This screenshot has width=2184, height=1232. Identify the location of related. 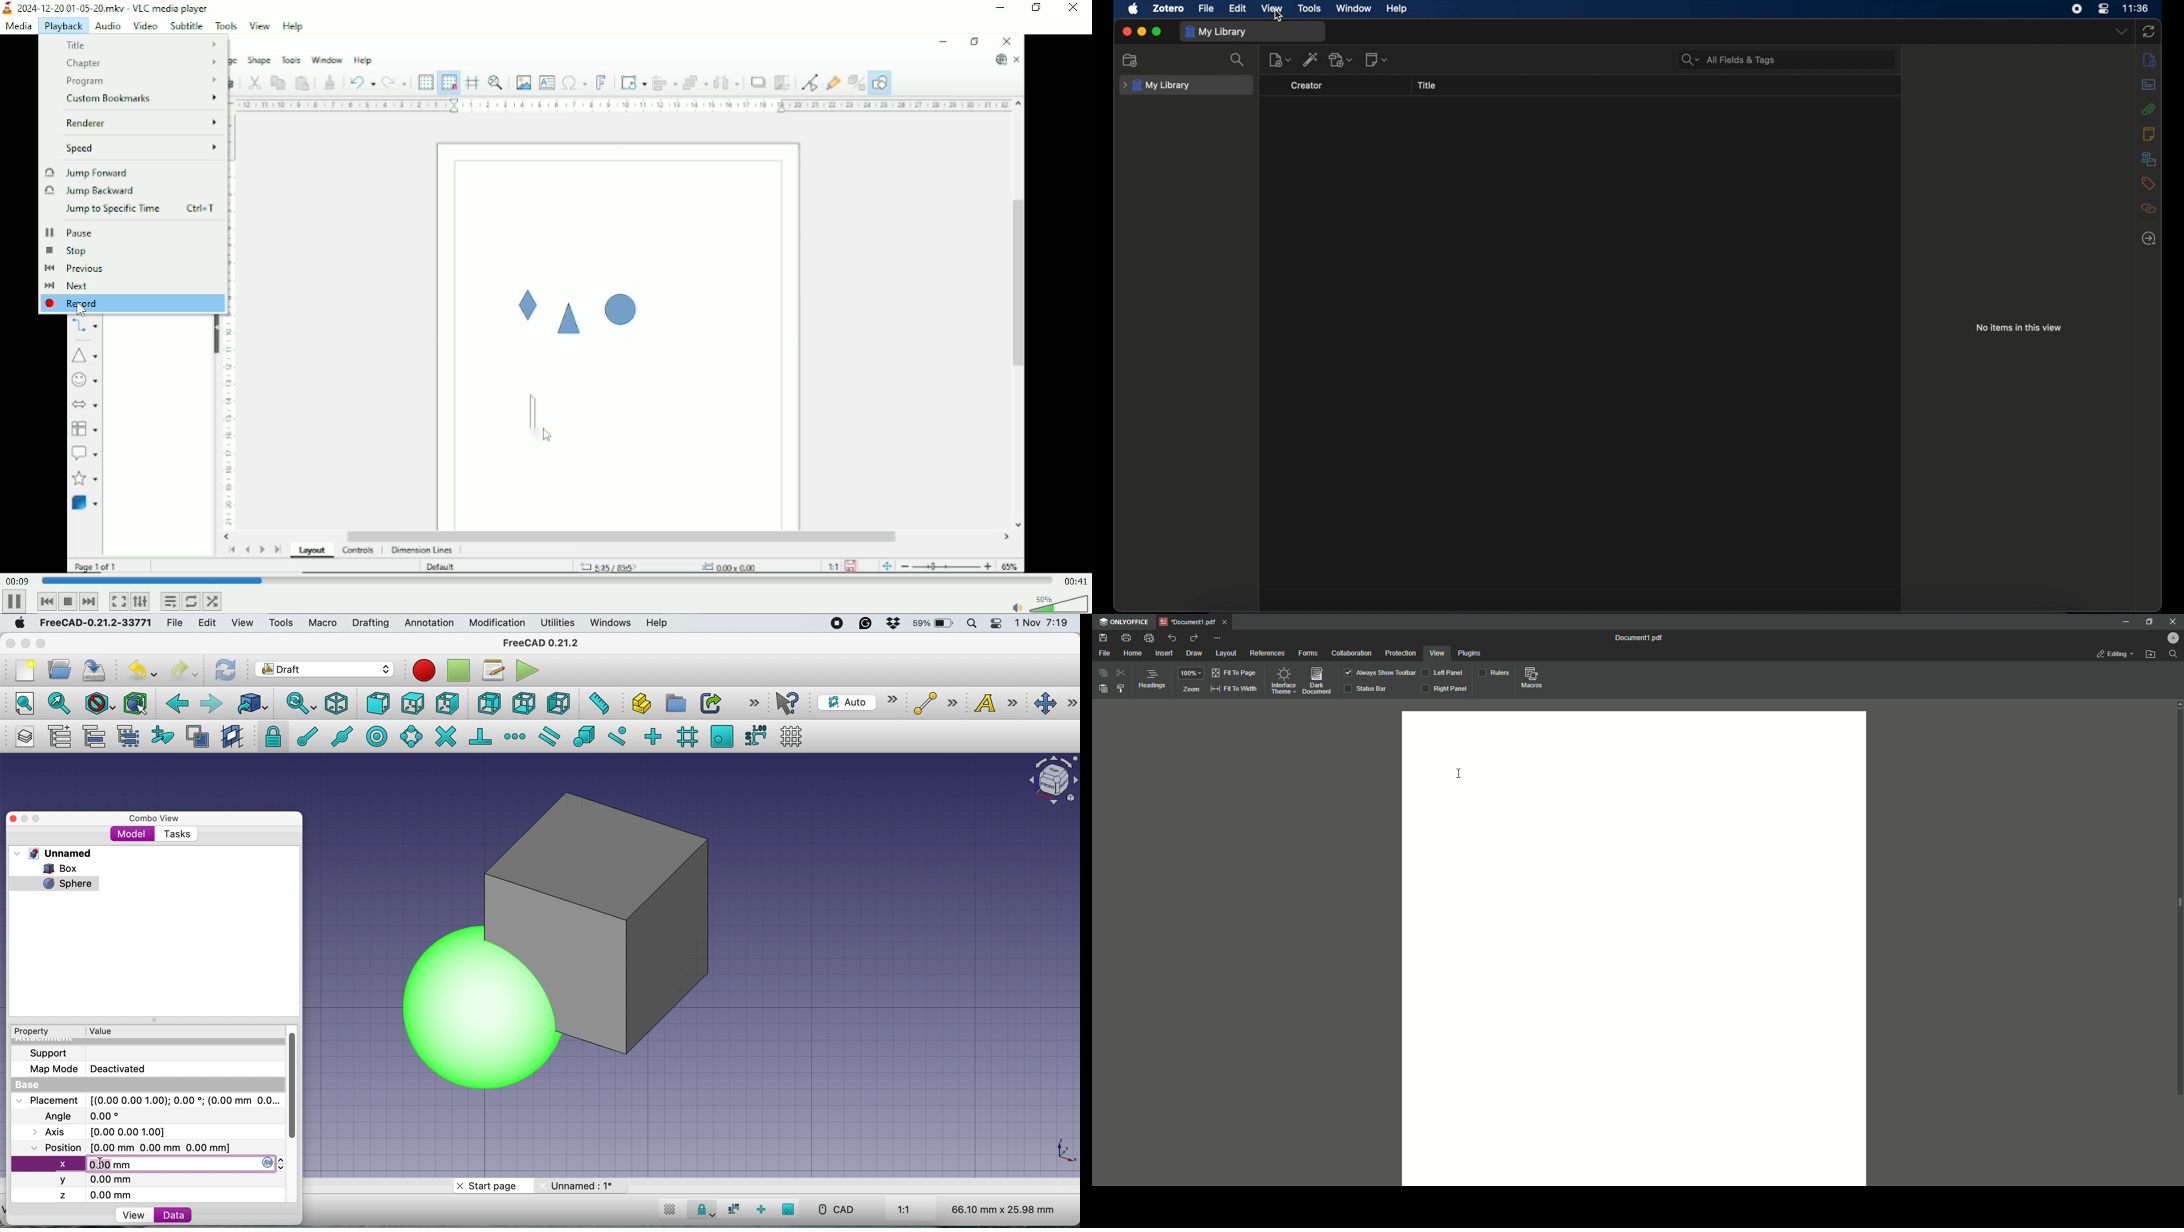
(2150, 238).